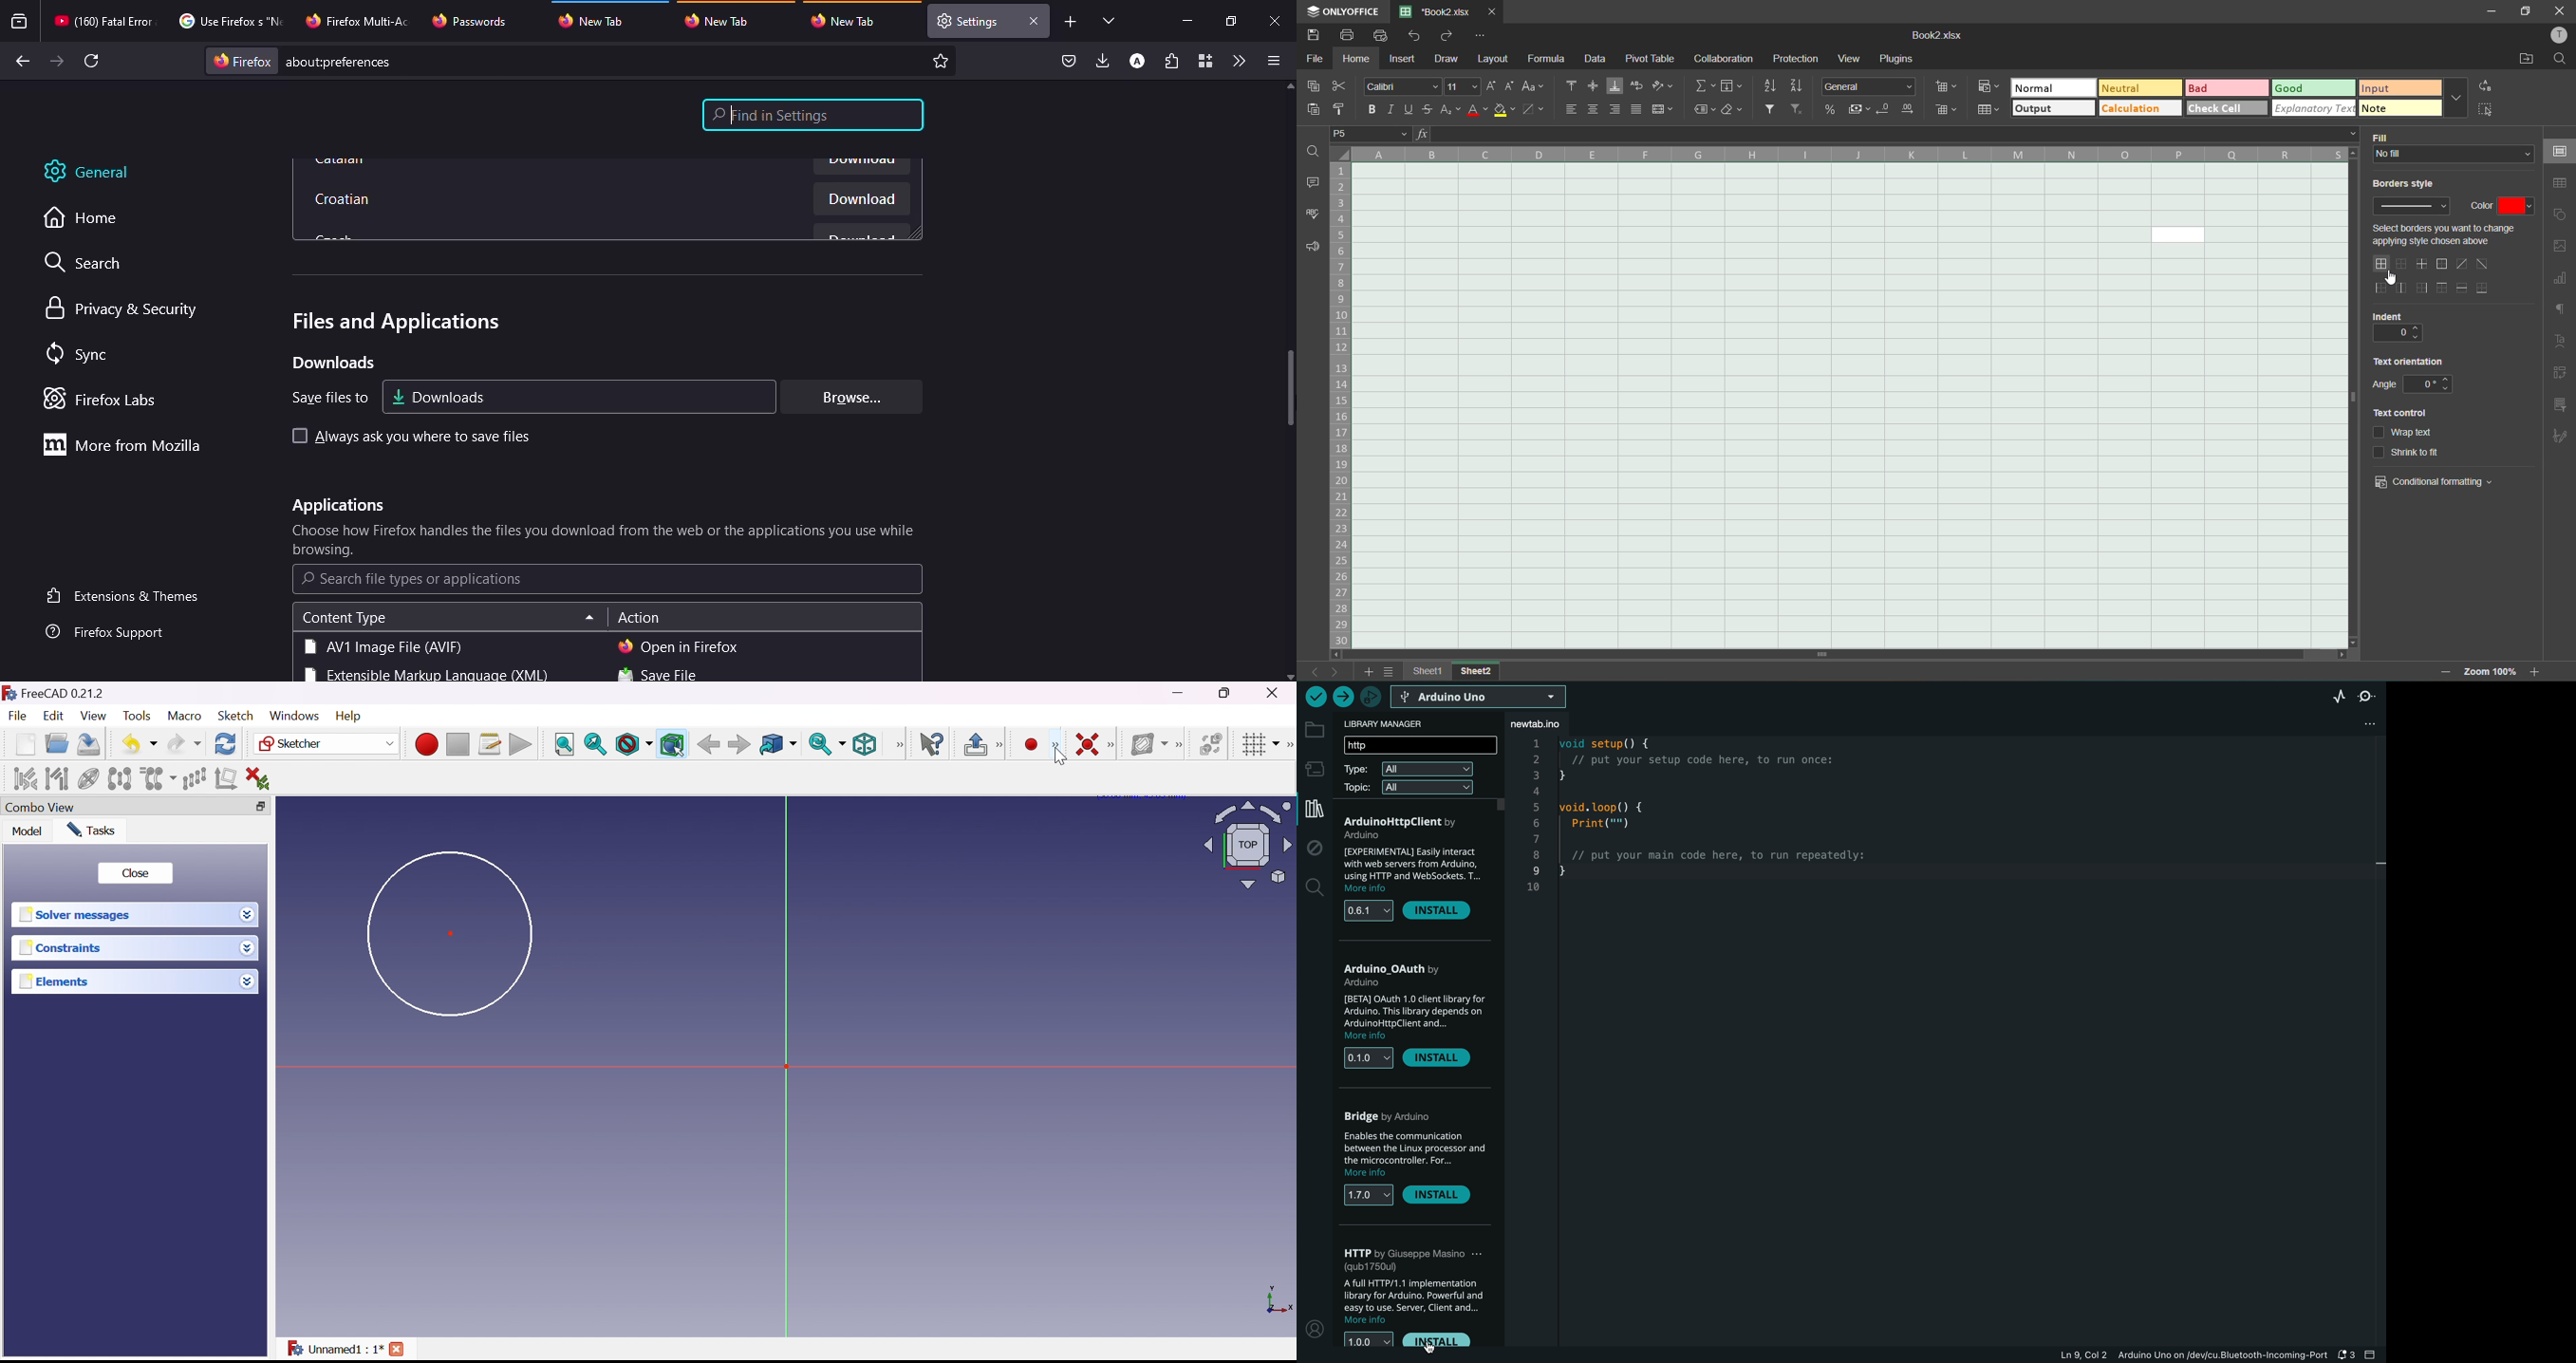  Describe the element at coordinates (2399, 88) in the screenshot. I see `input` at that location.